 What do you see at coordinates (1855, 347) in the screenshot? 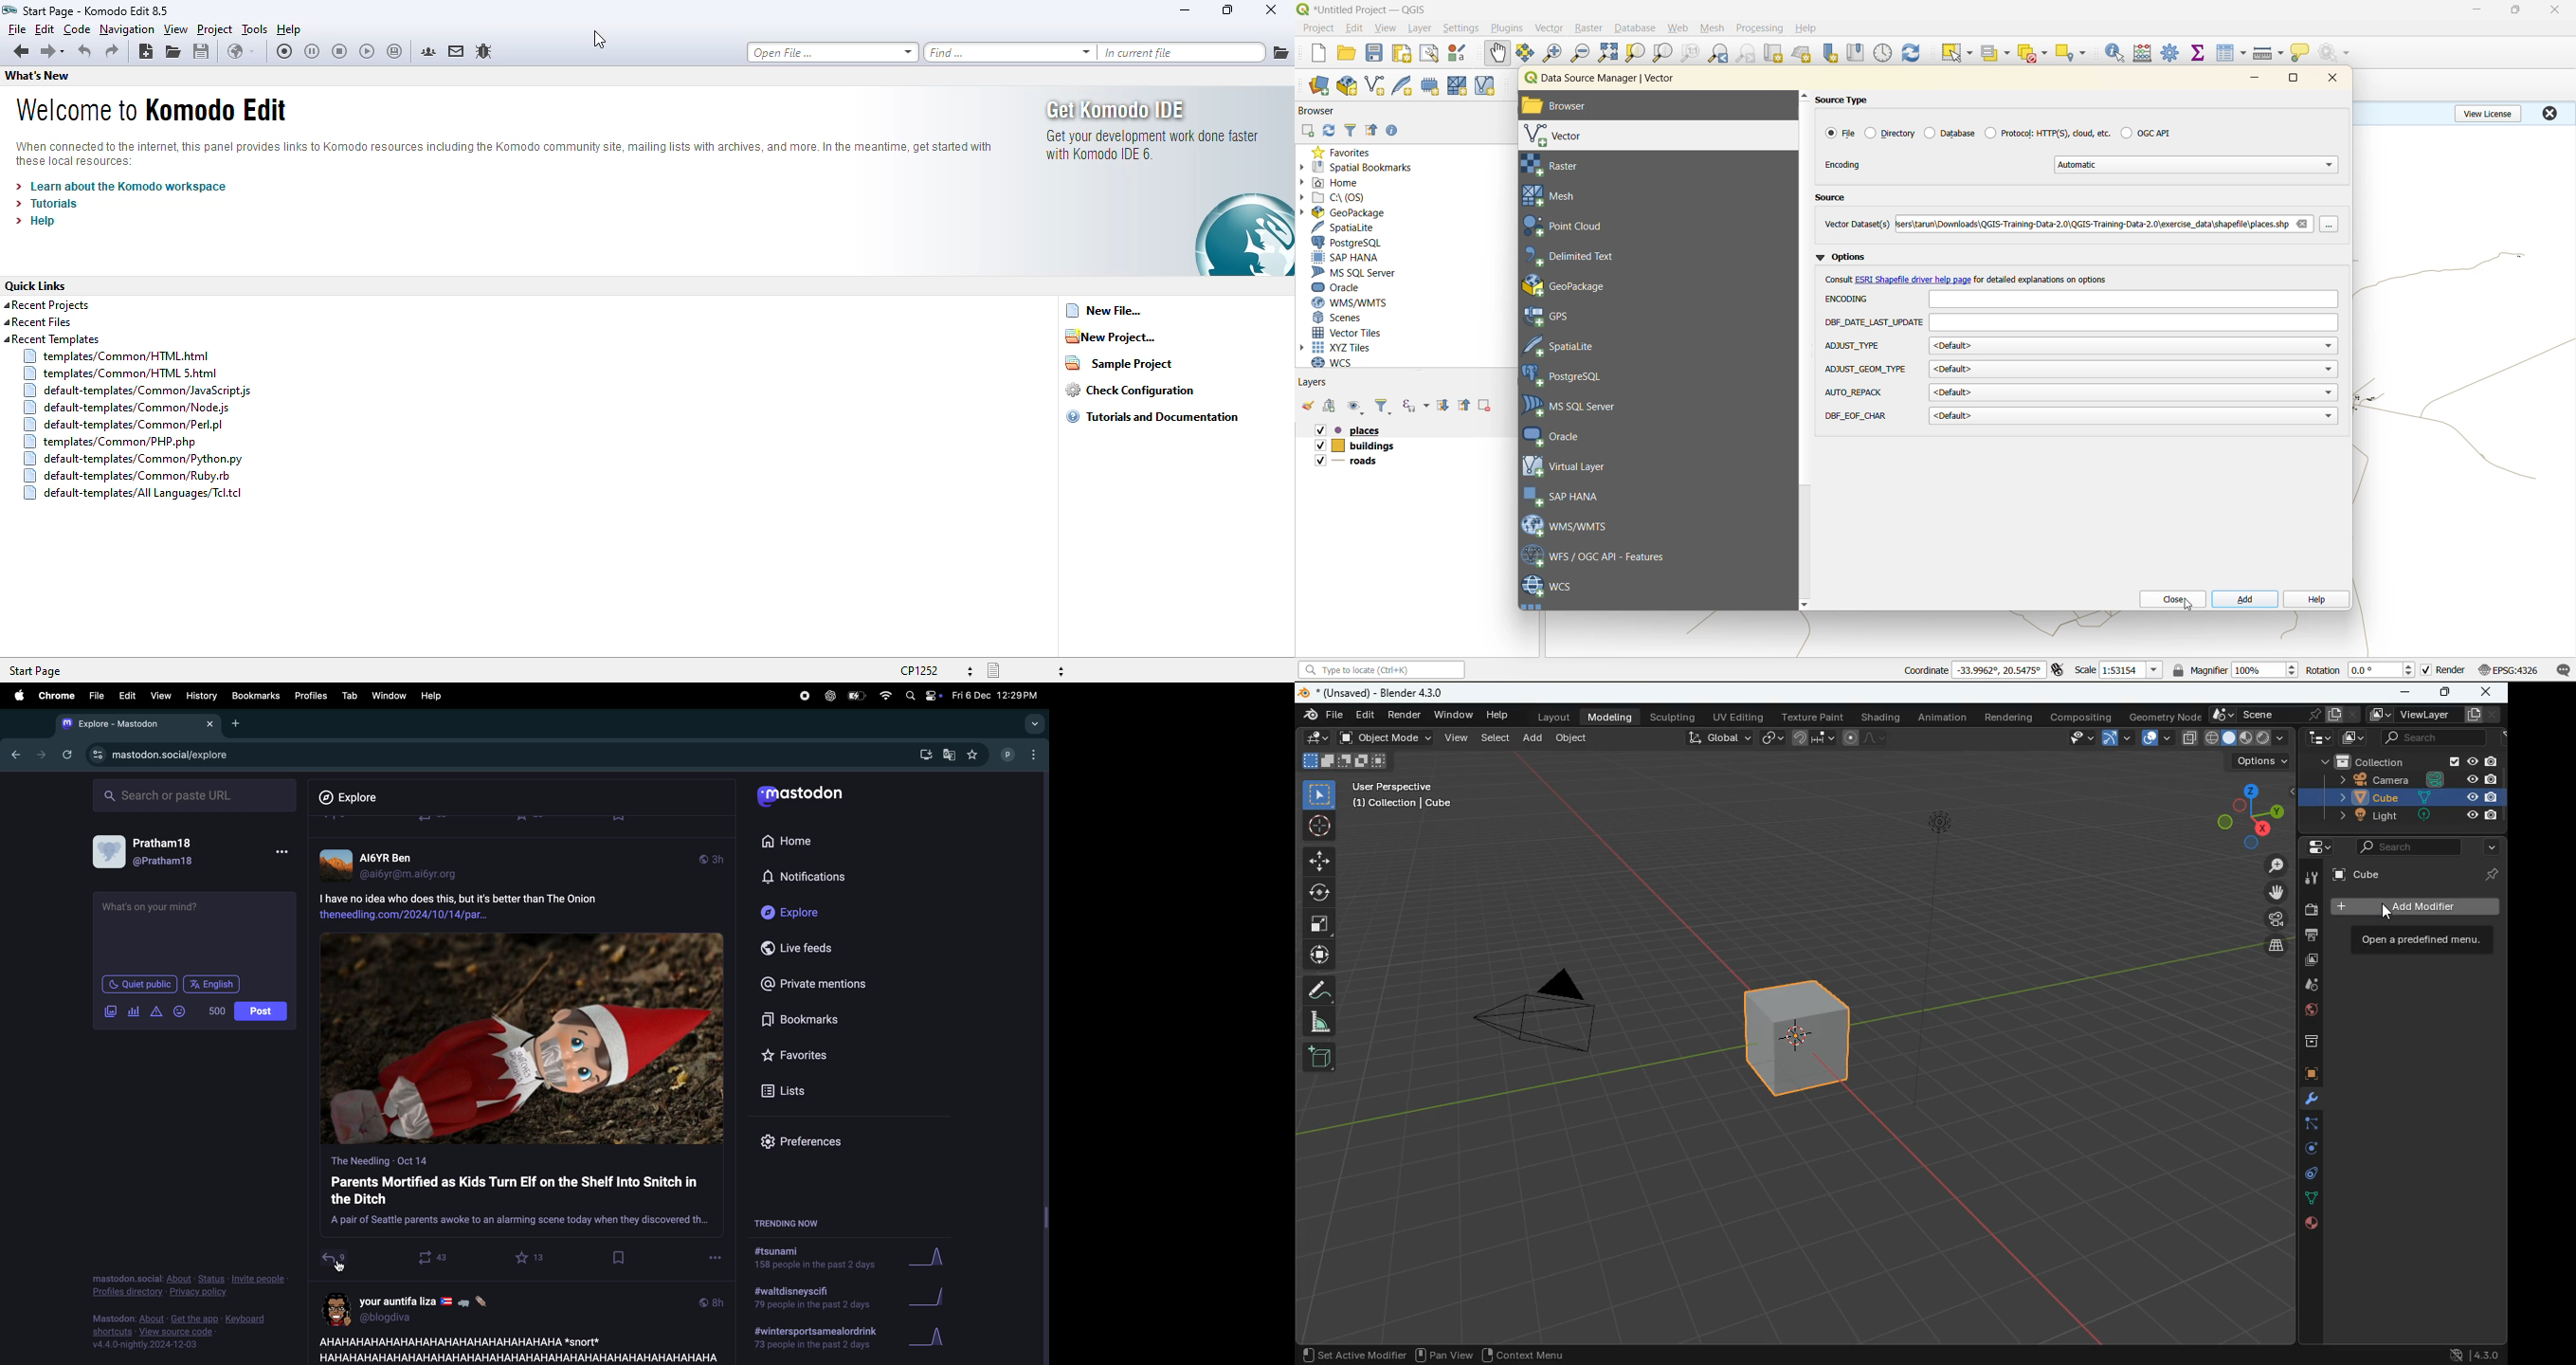
I see `adjust type` at bounding box center [1855, 347].